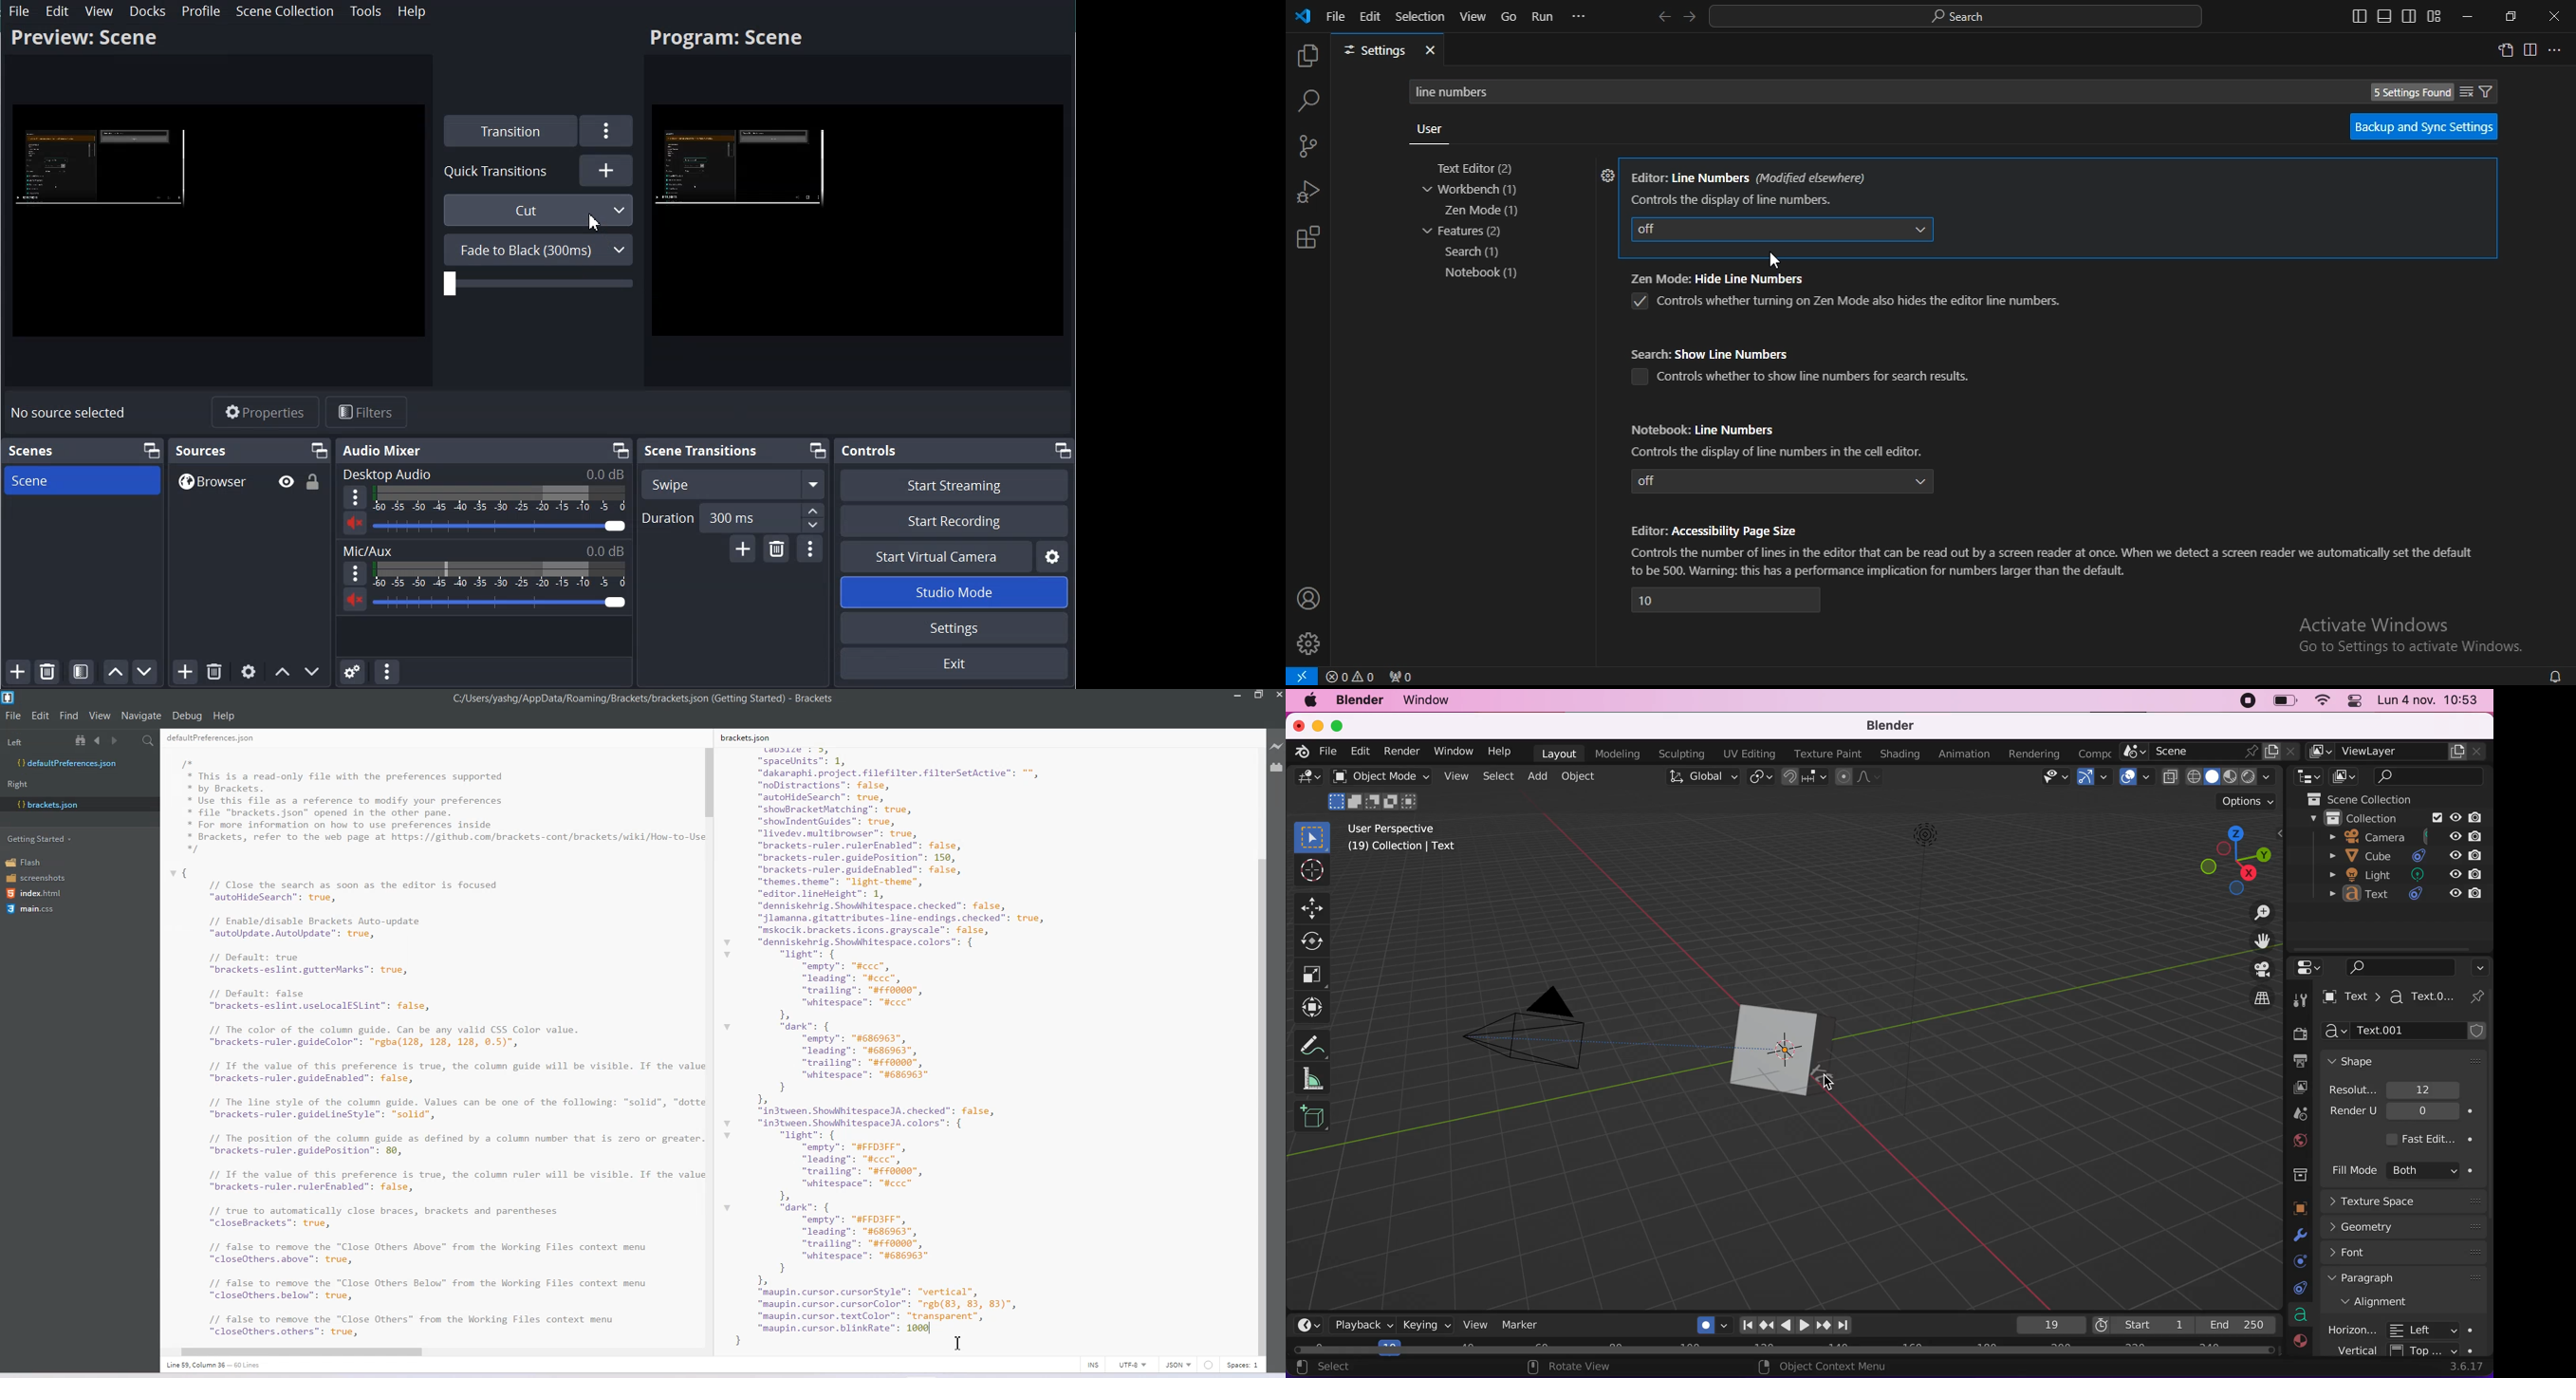 This screenshot has height=1400, width=2576. I want to click on object mode, so click(1382, 792).